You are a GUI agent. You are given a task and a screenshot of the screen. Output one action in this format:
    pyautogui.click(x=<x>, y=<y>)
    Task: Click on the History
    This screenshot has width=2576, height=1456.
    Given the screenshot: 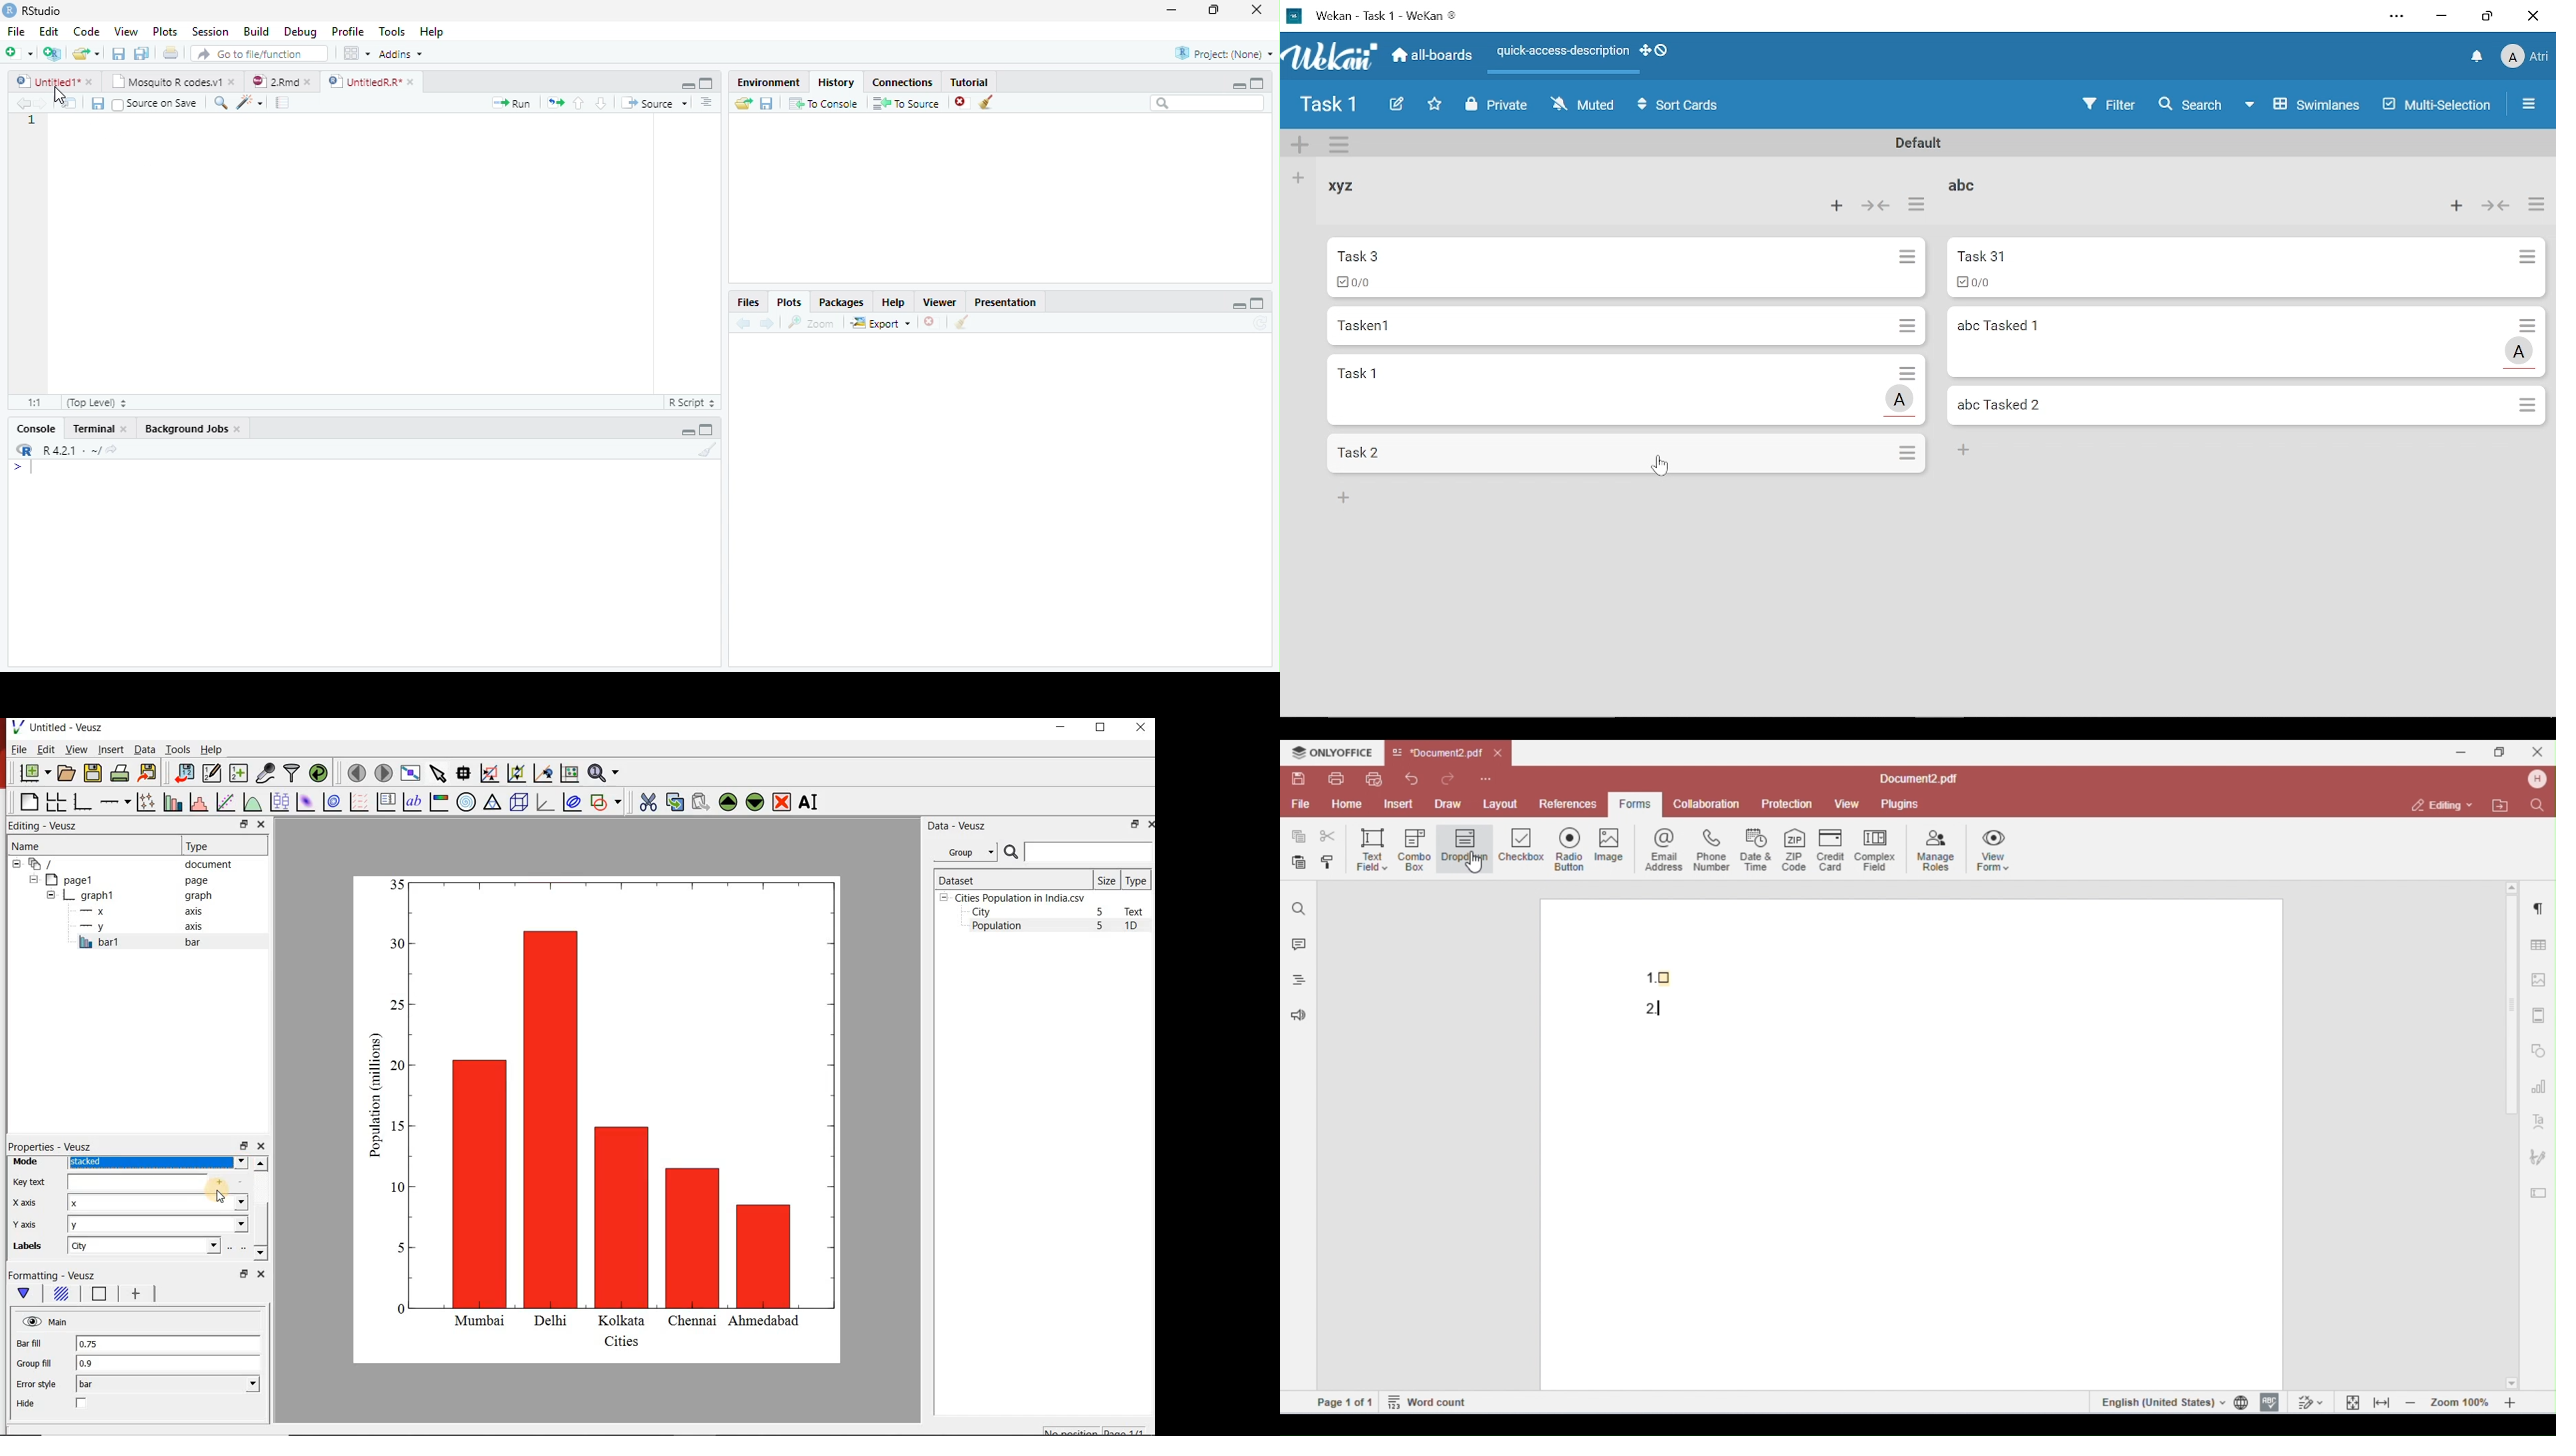 What is the action you would take?
    pyautogui.click(x=837, y=82)
    